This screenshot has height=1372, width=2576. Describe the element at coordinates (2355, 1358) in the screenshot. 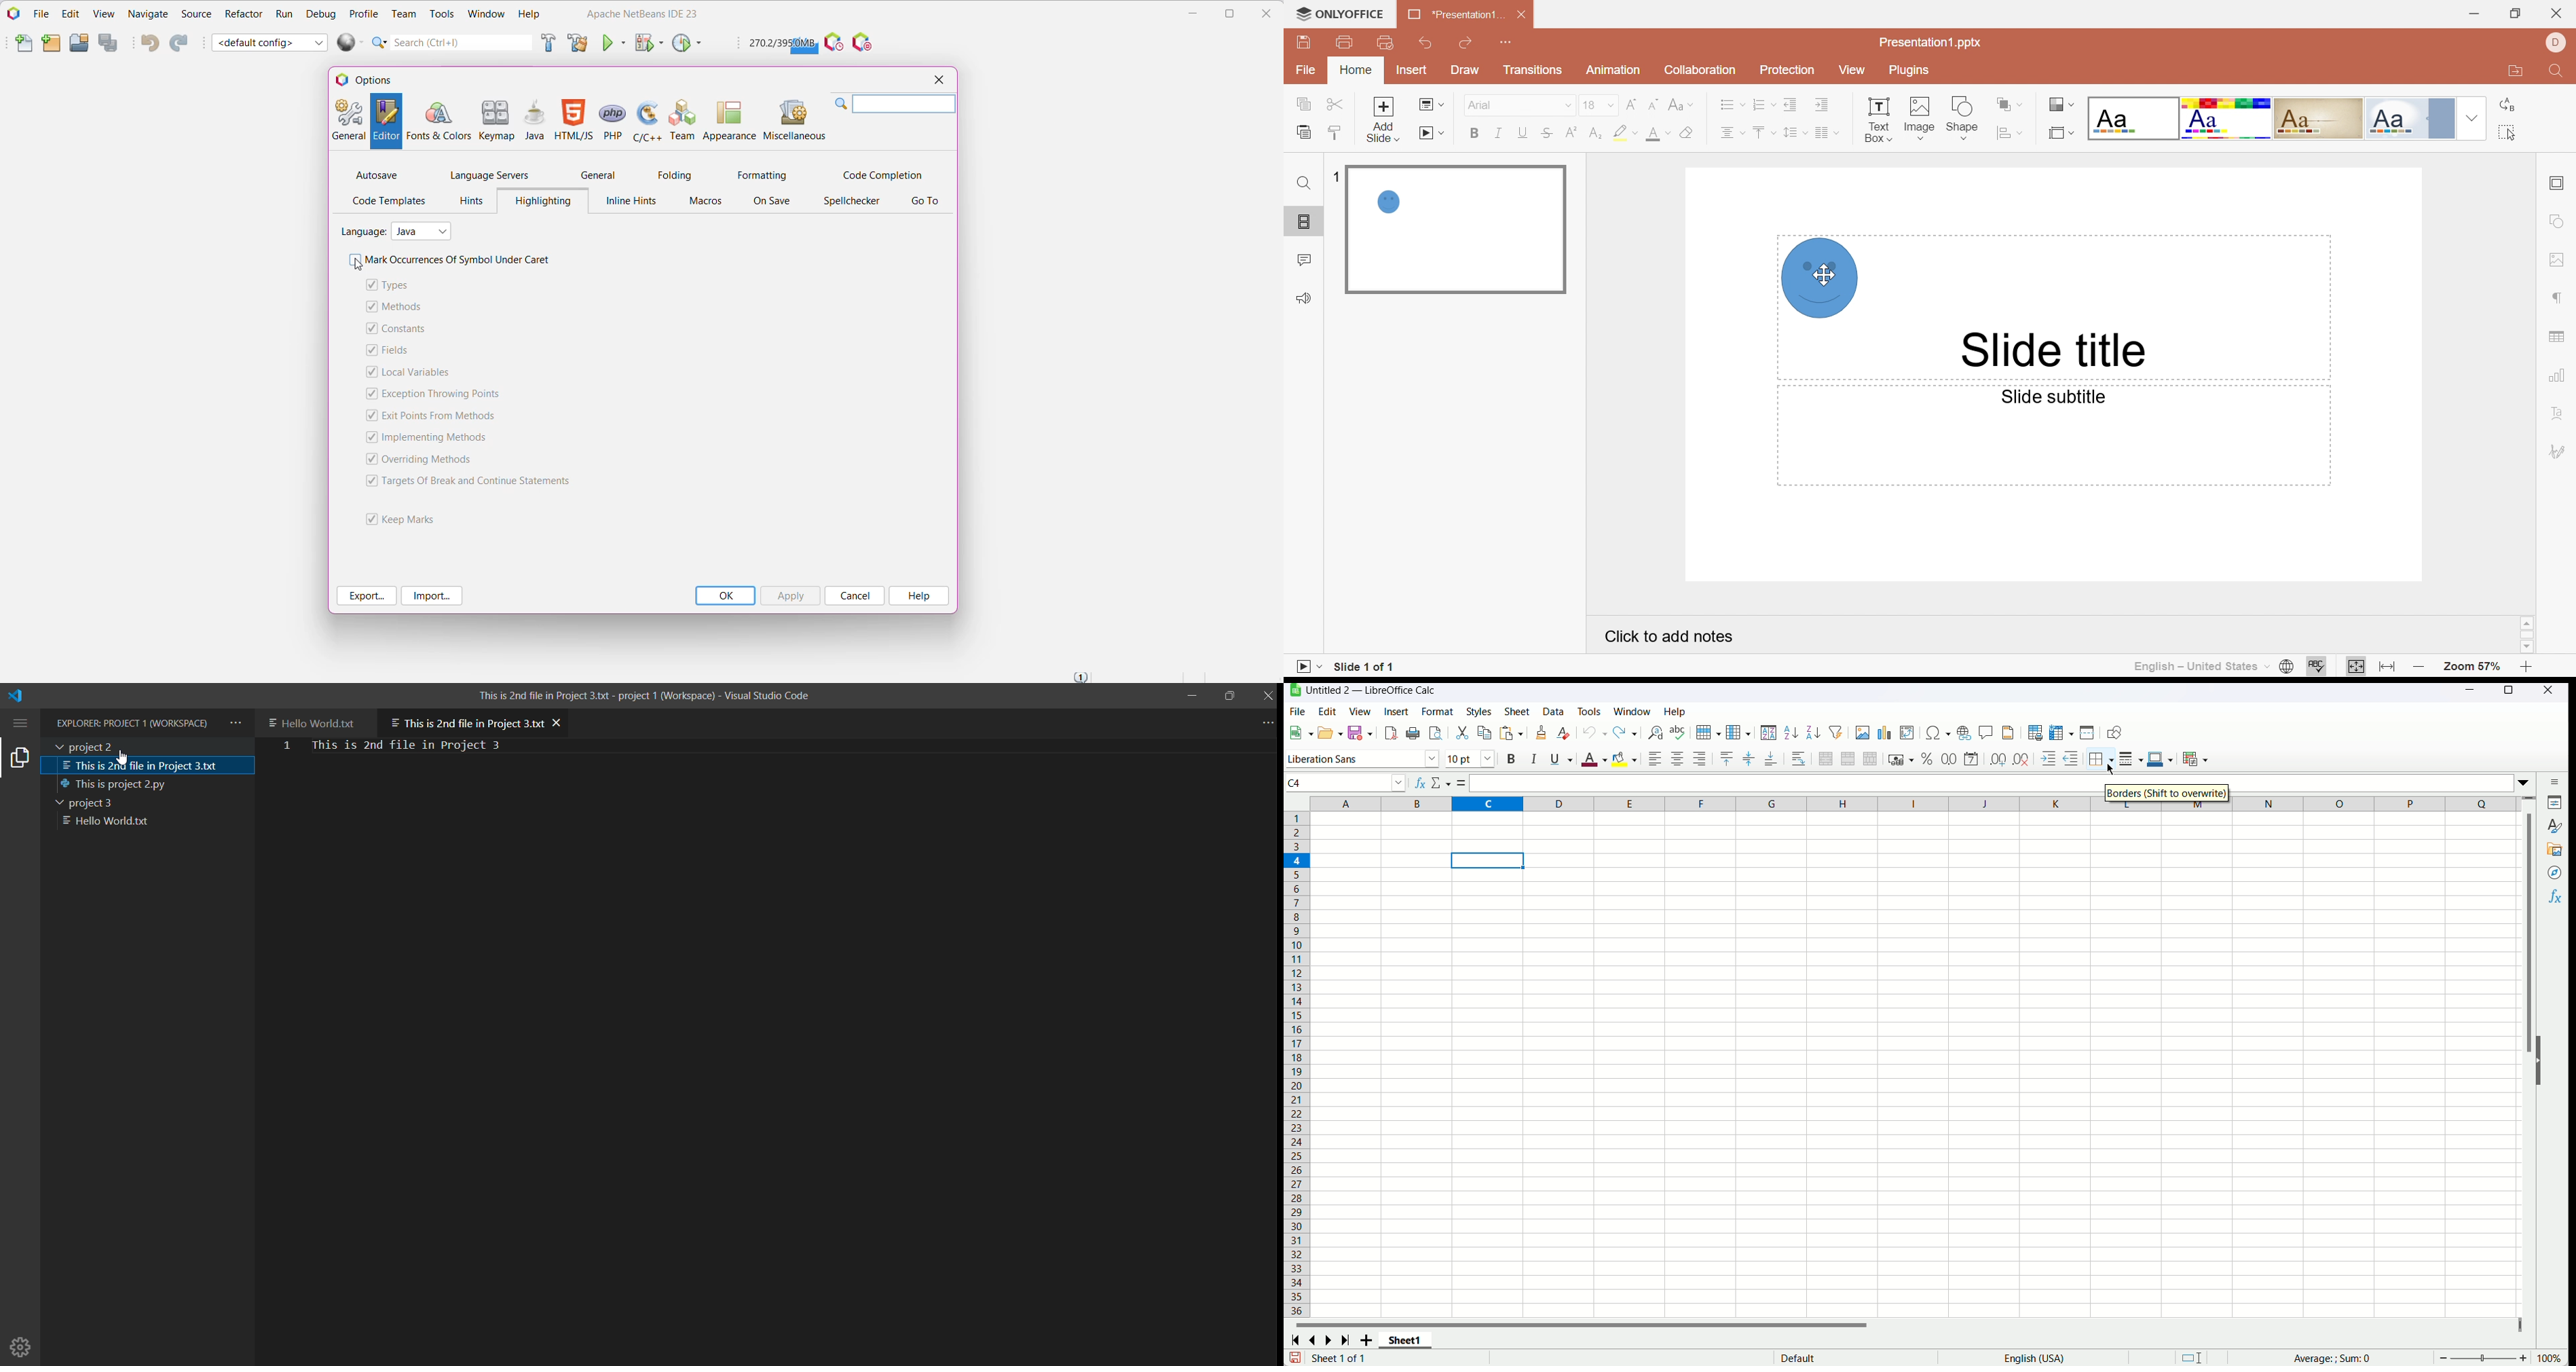

I see `Formula` at that location.